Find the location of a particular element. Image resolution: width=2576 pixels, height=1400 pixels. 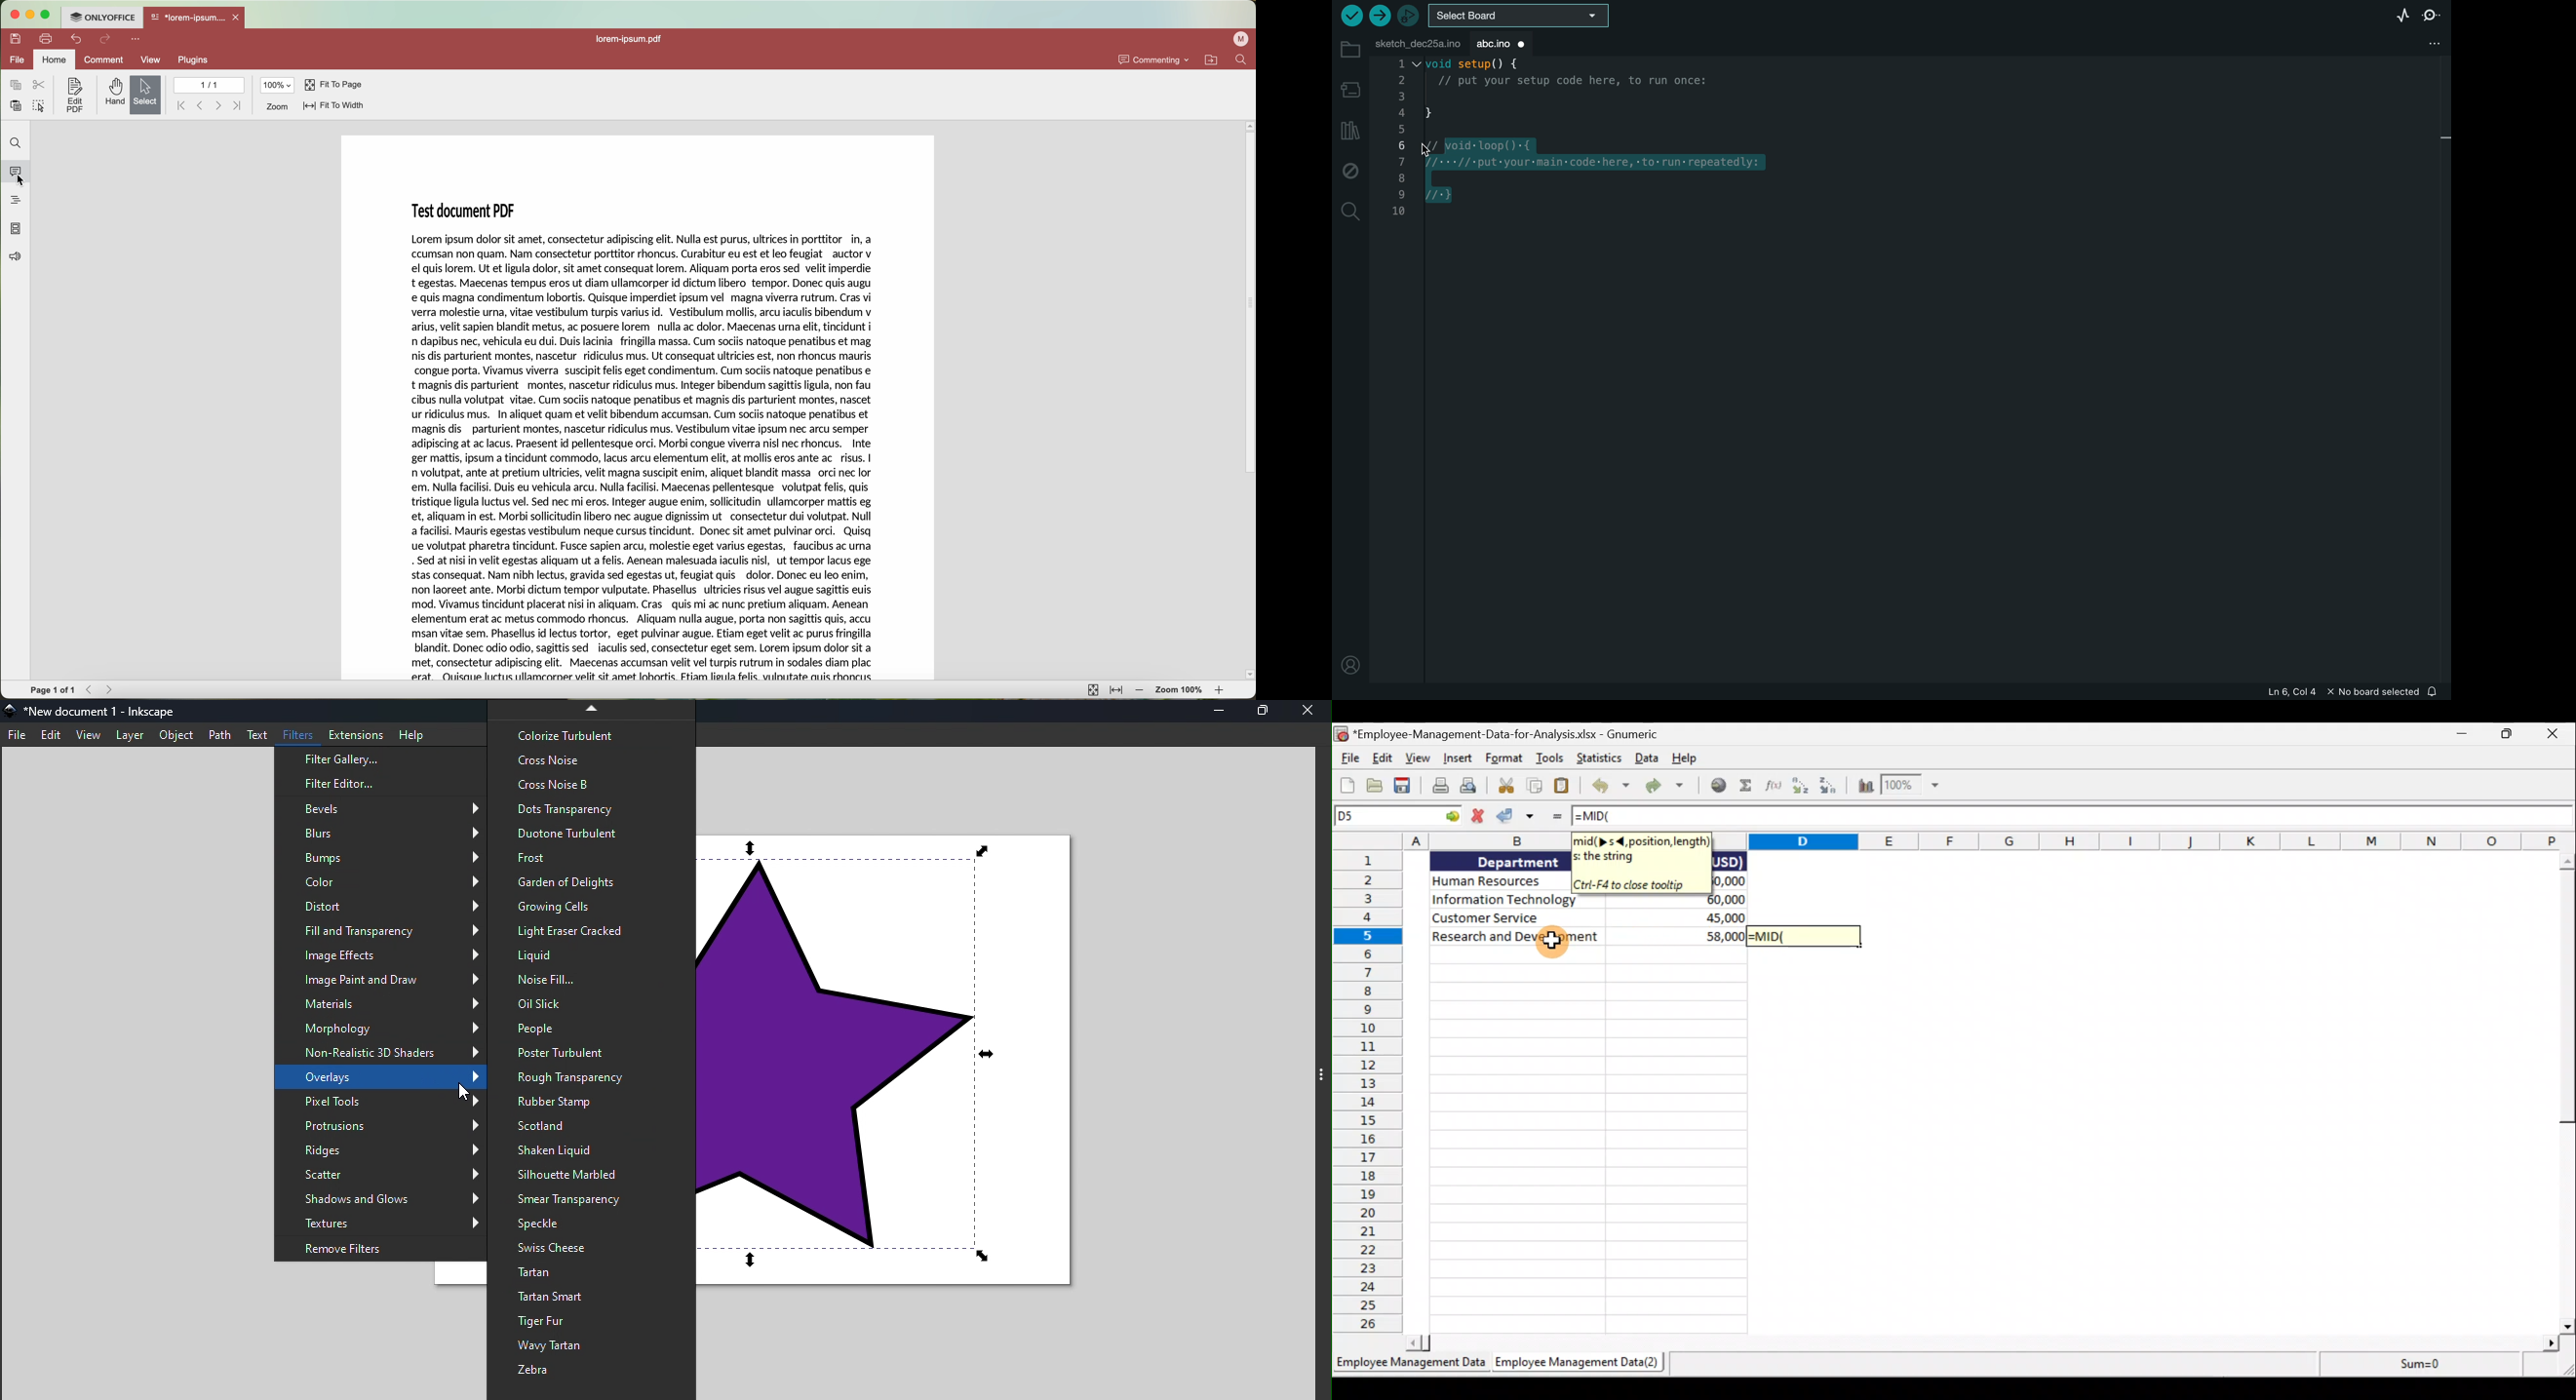

1/1 is located at coordinates (208, 85).